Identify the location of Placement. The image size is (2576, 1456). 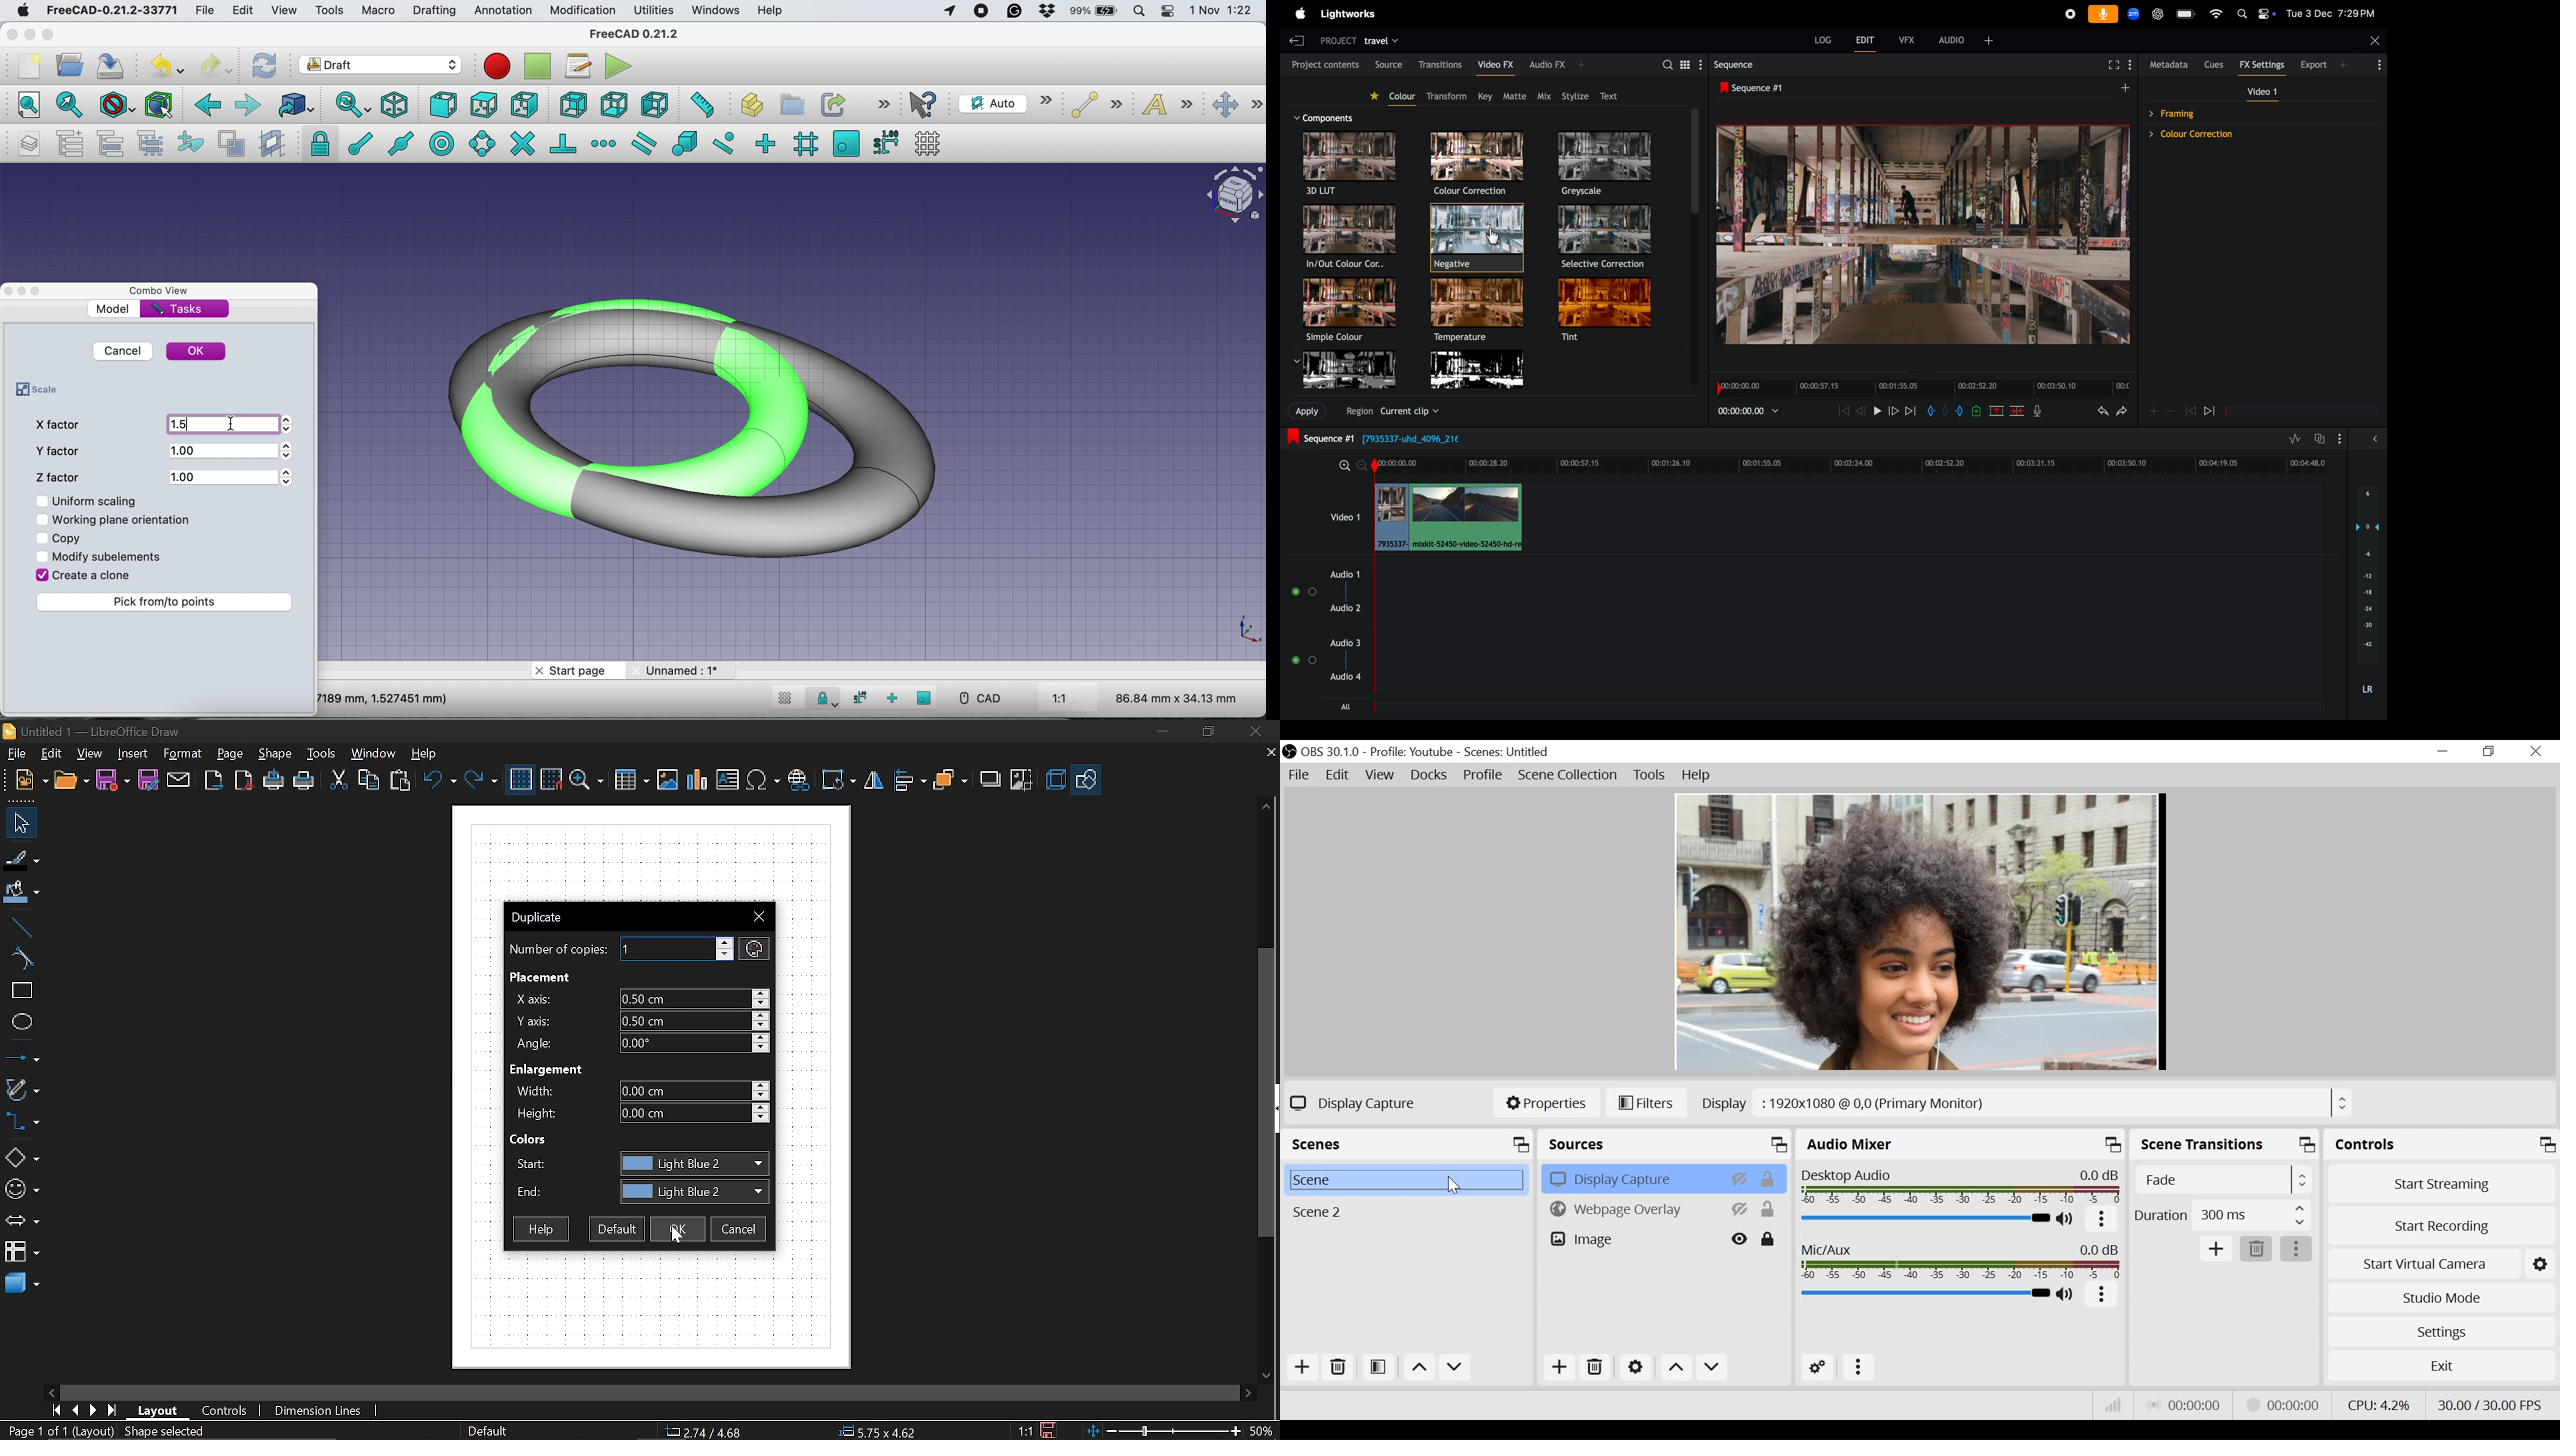
(542, 977).